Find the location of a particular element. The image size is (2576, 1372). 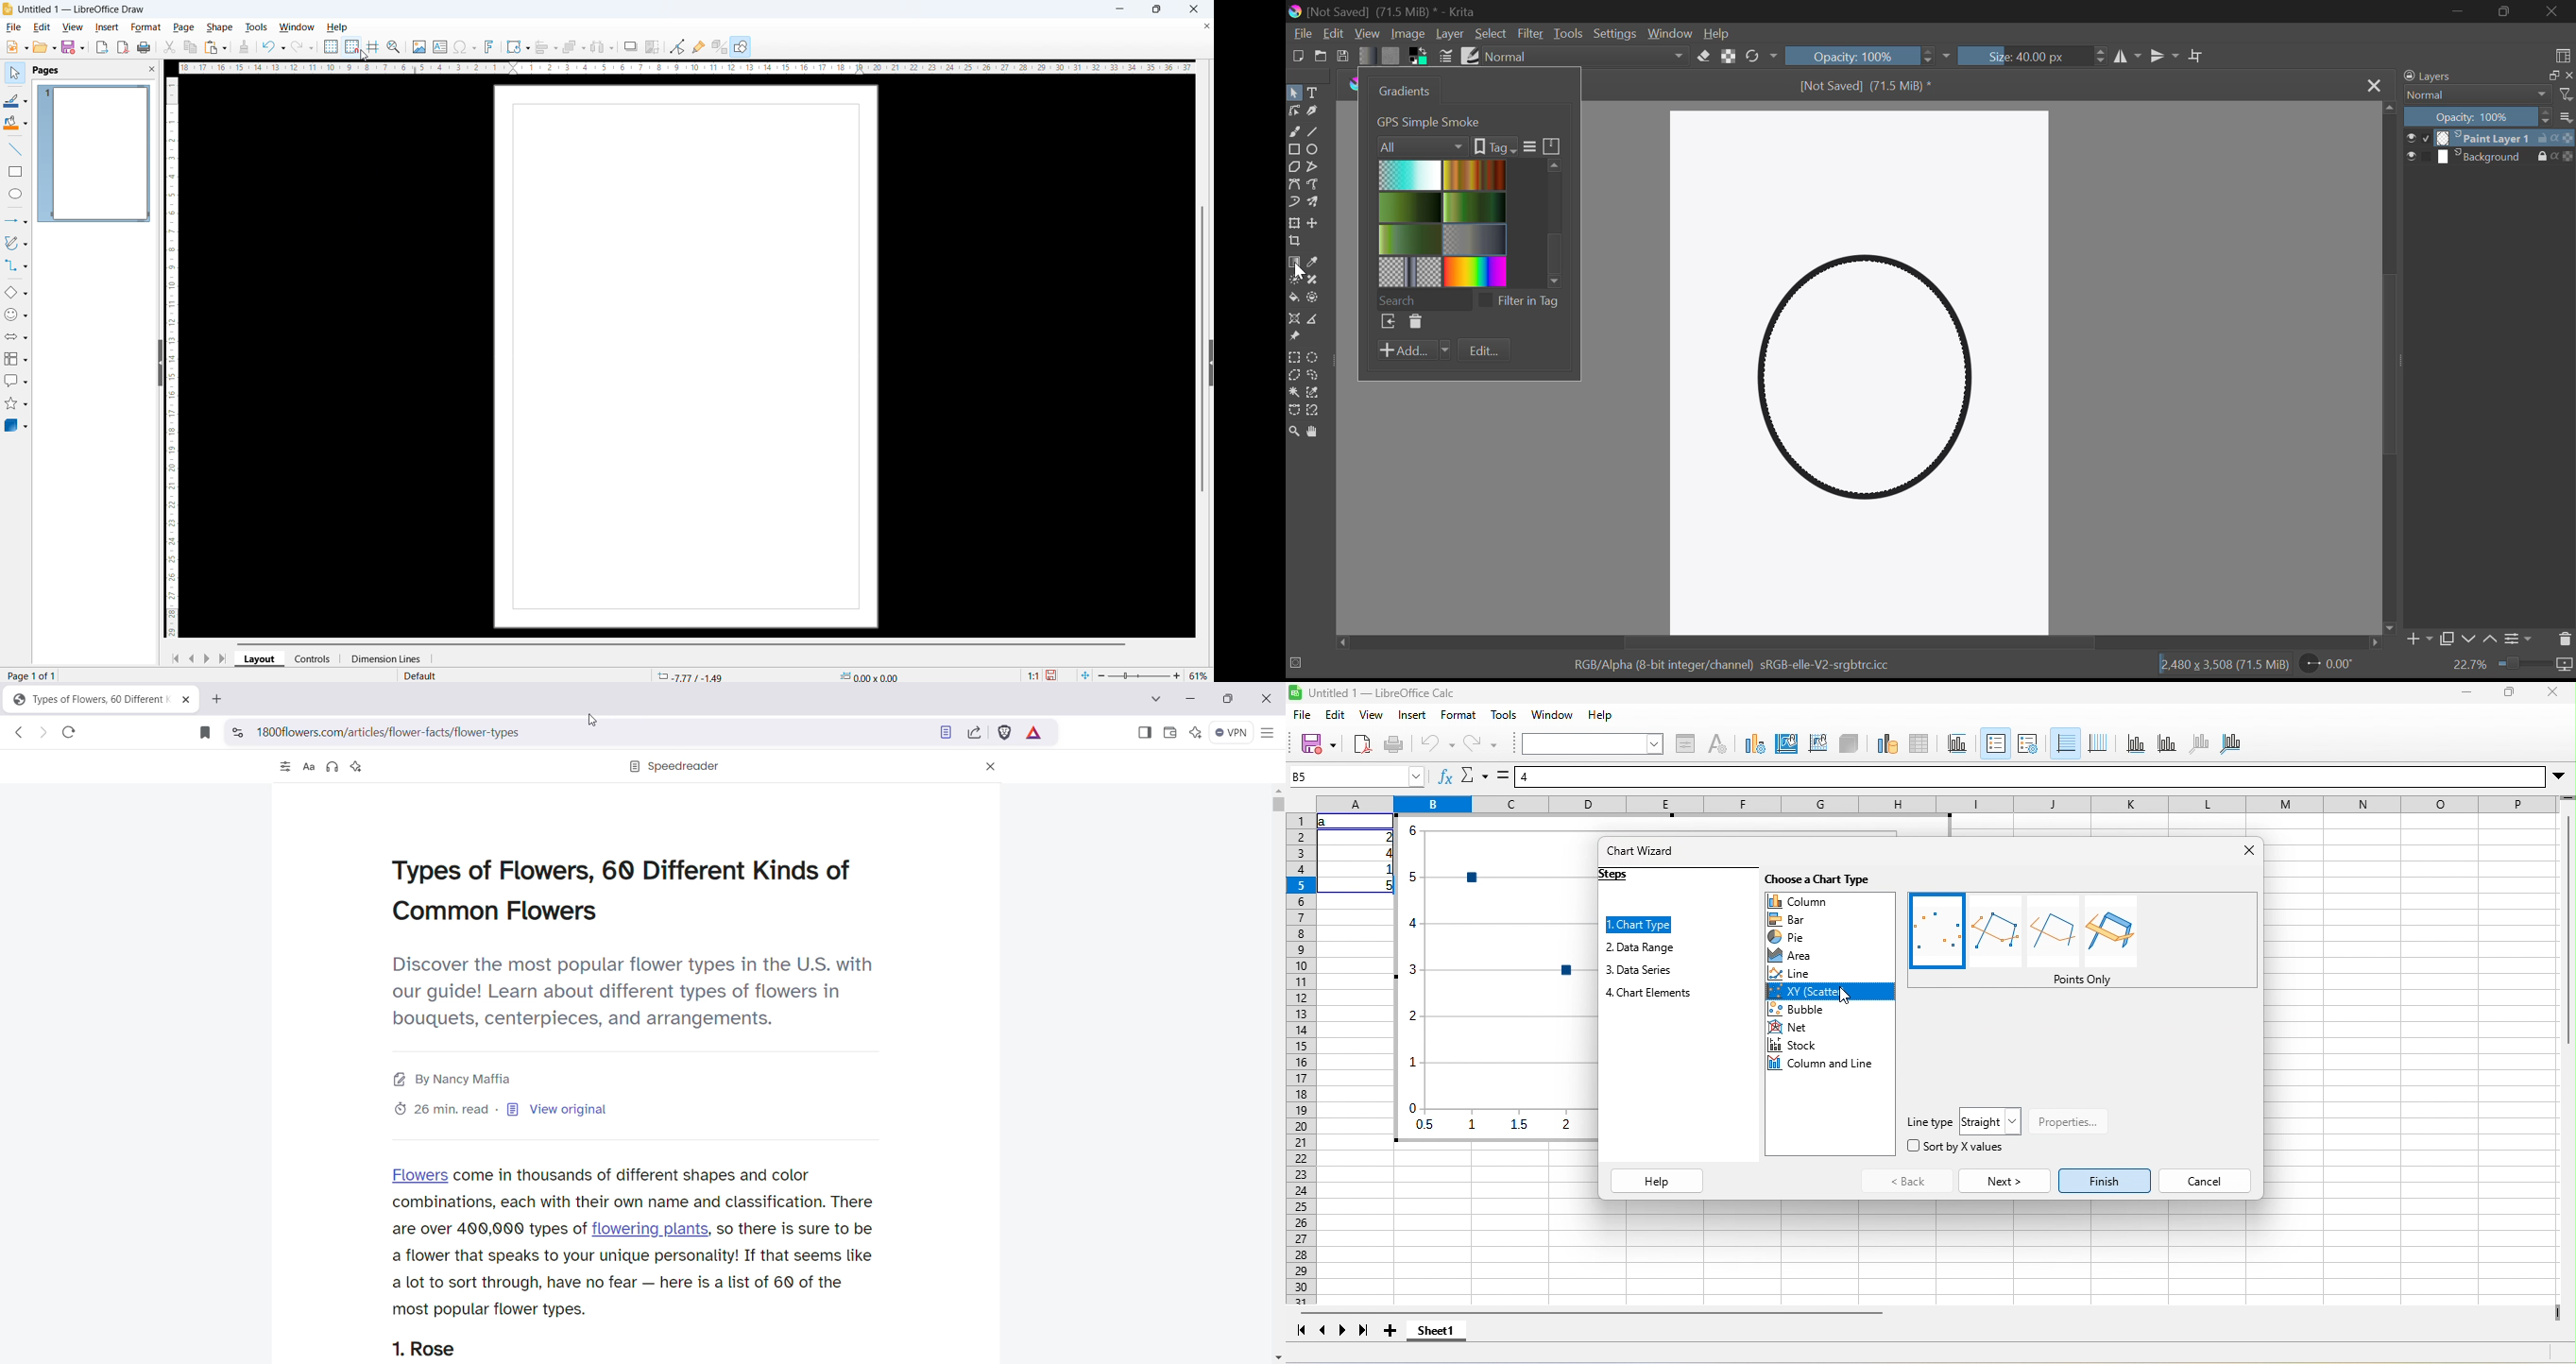

Gradients is located at coordinates (1406, 91).